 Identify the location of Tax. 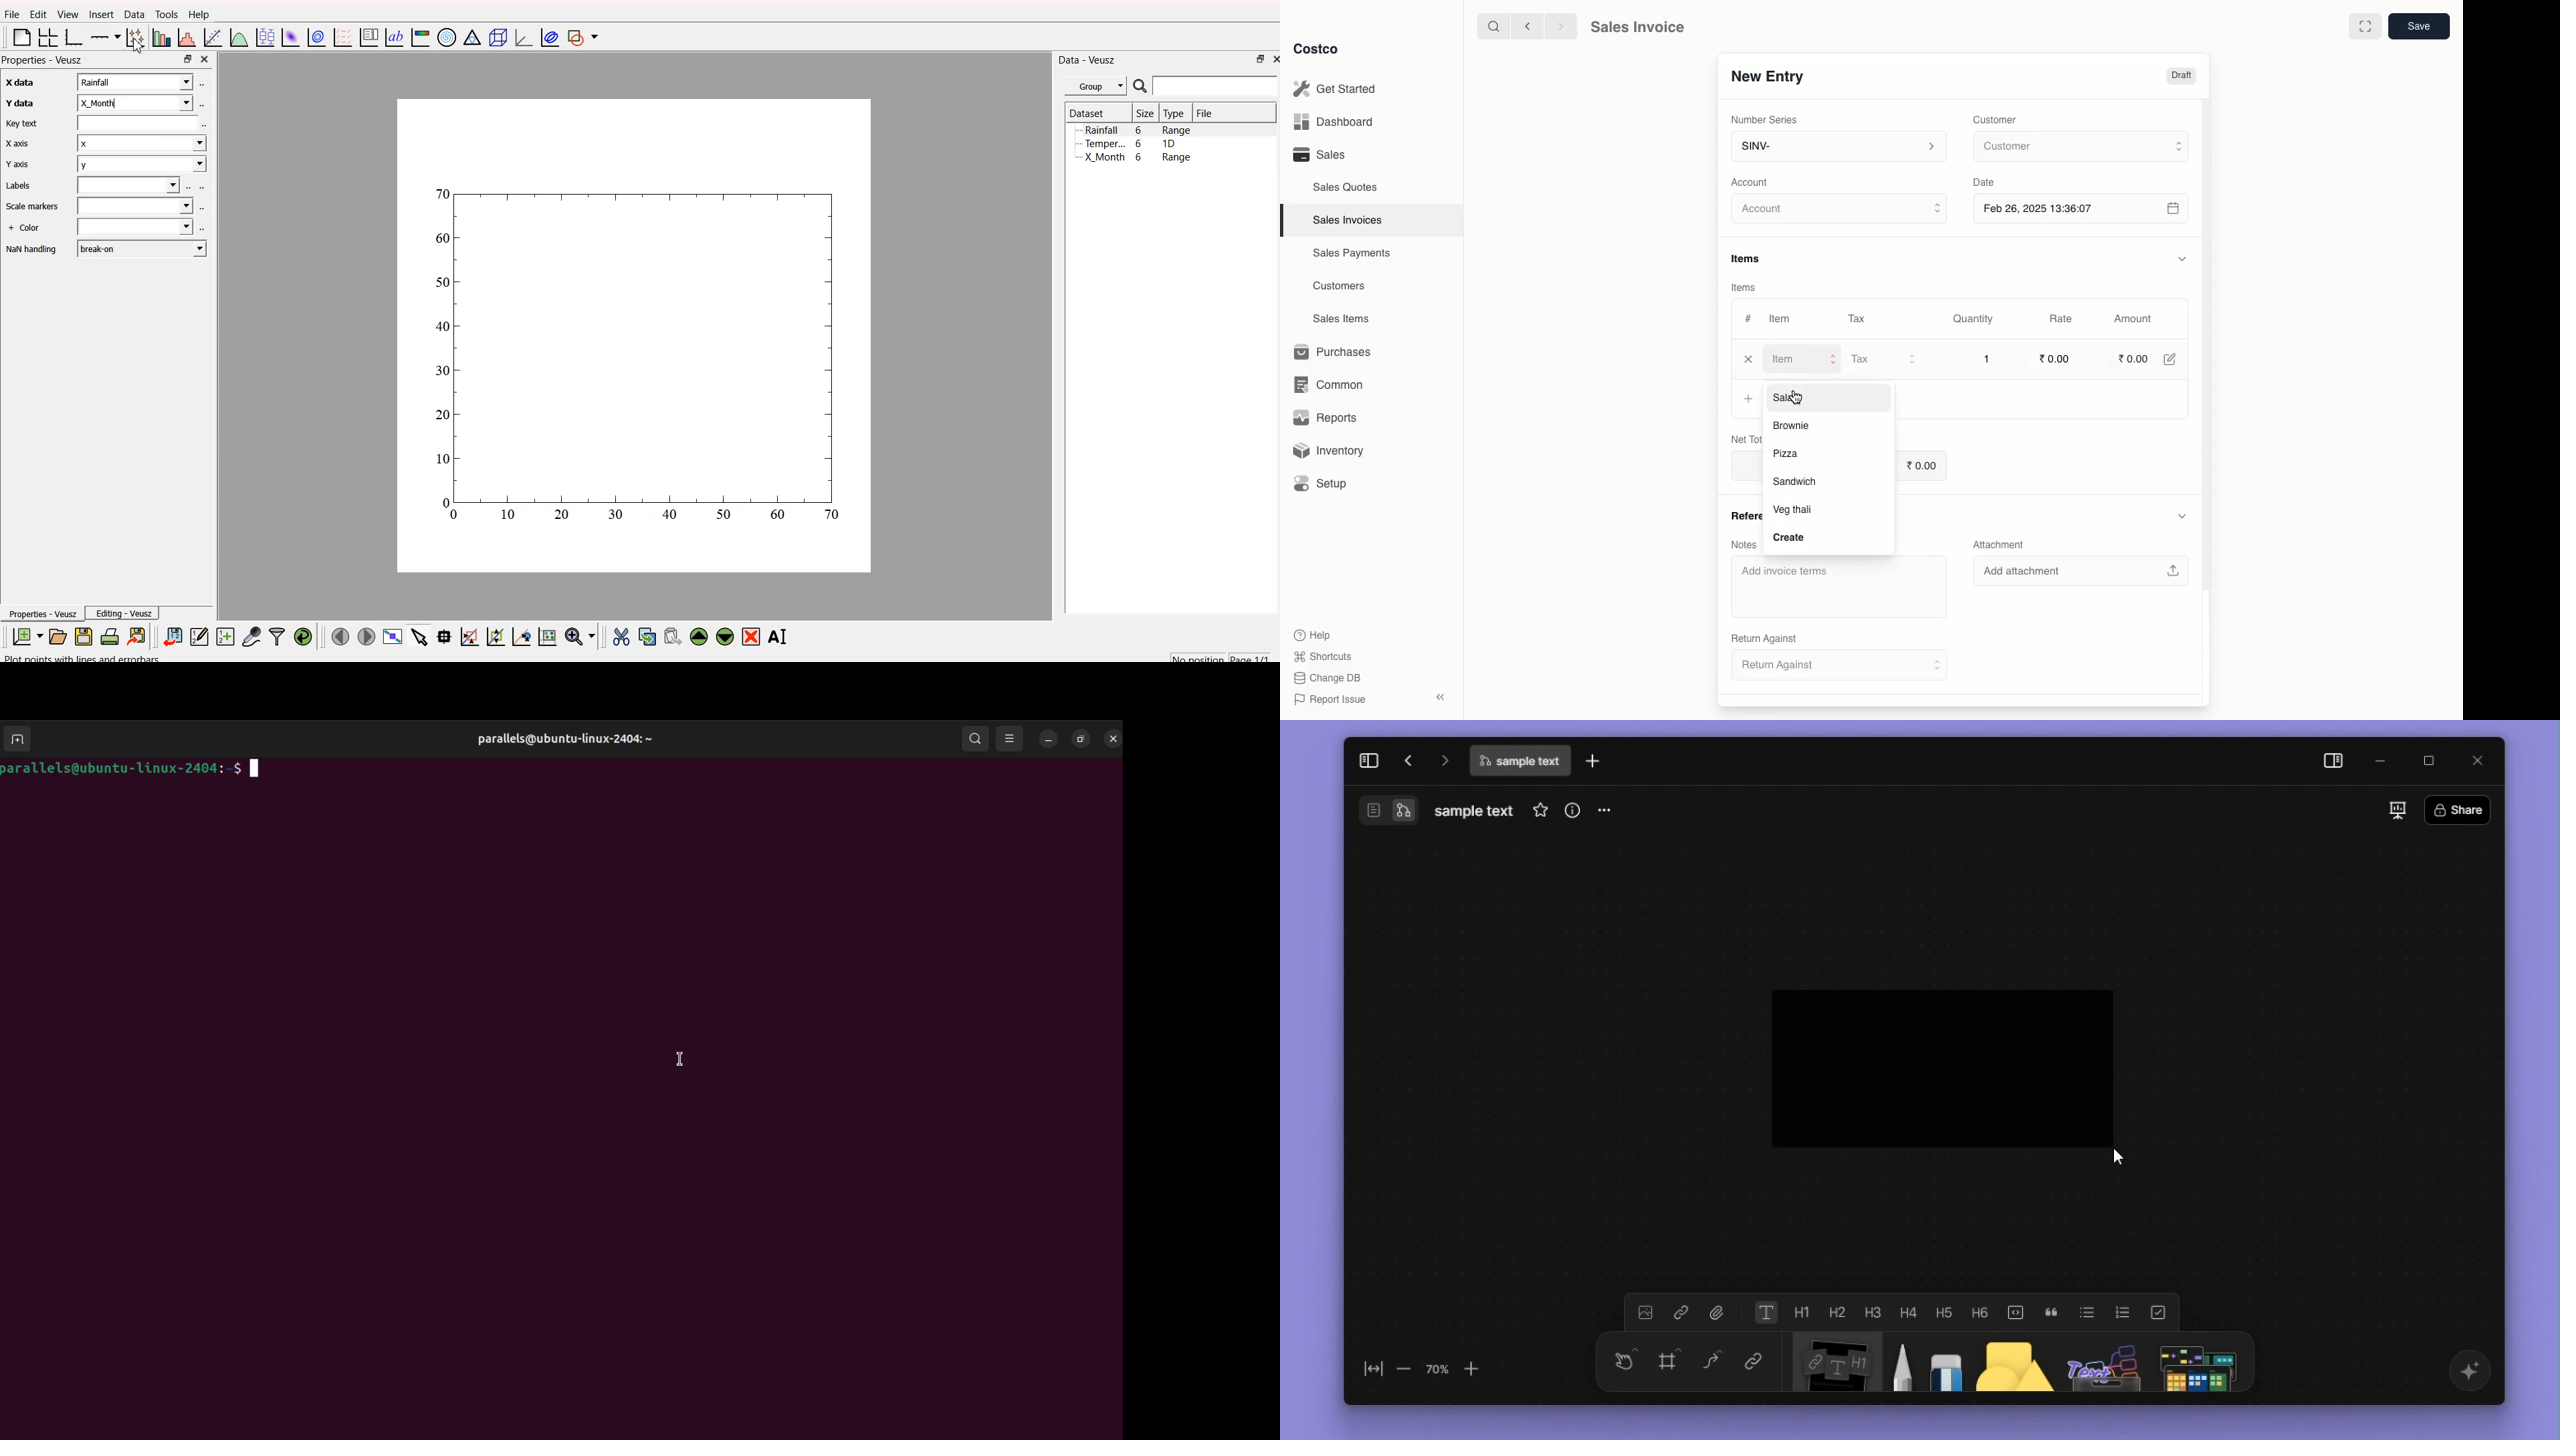
(1856, 316).